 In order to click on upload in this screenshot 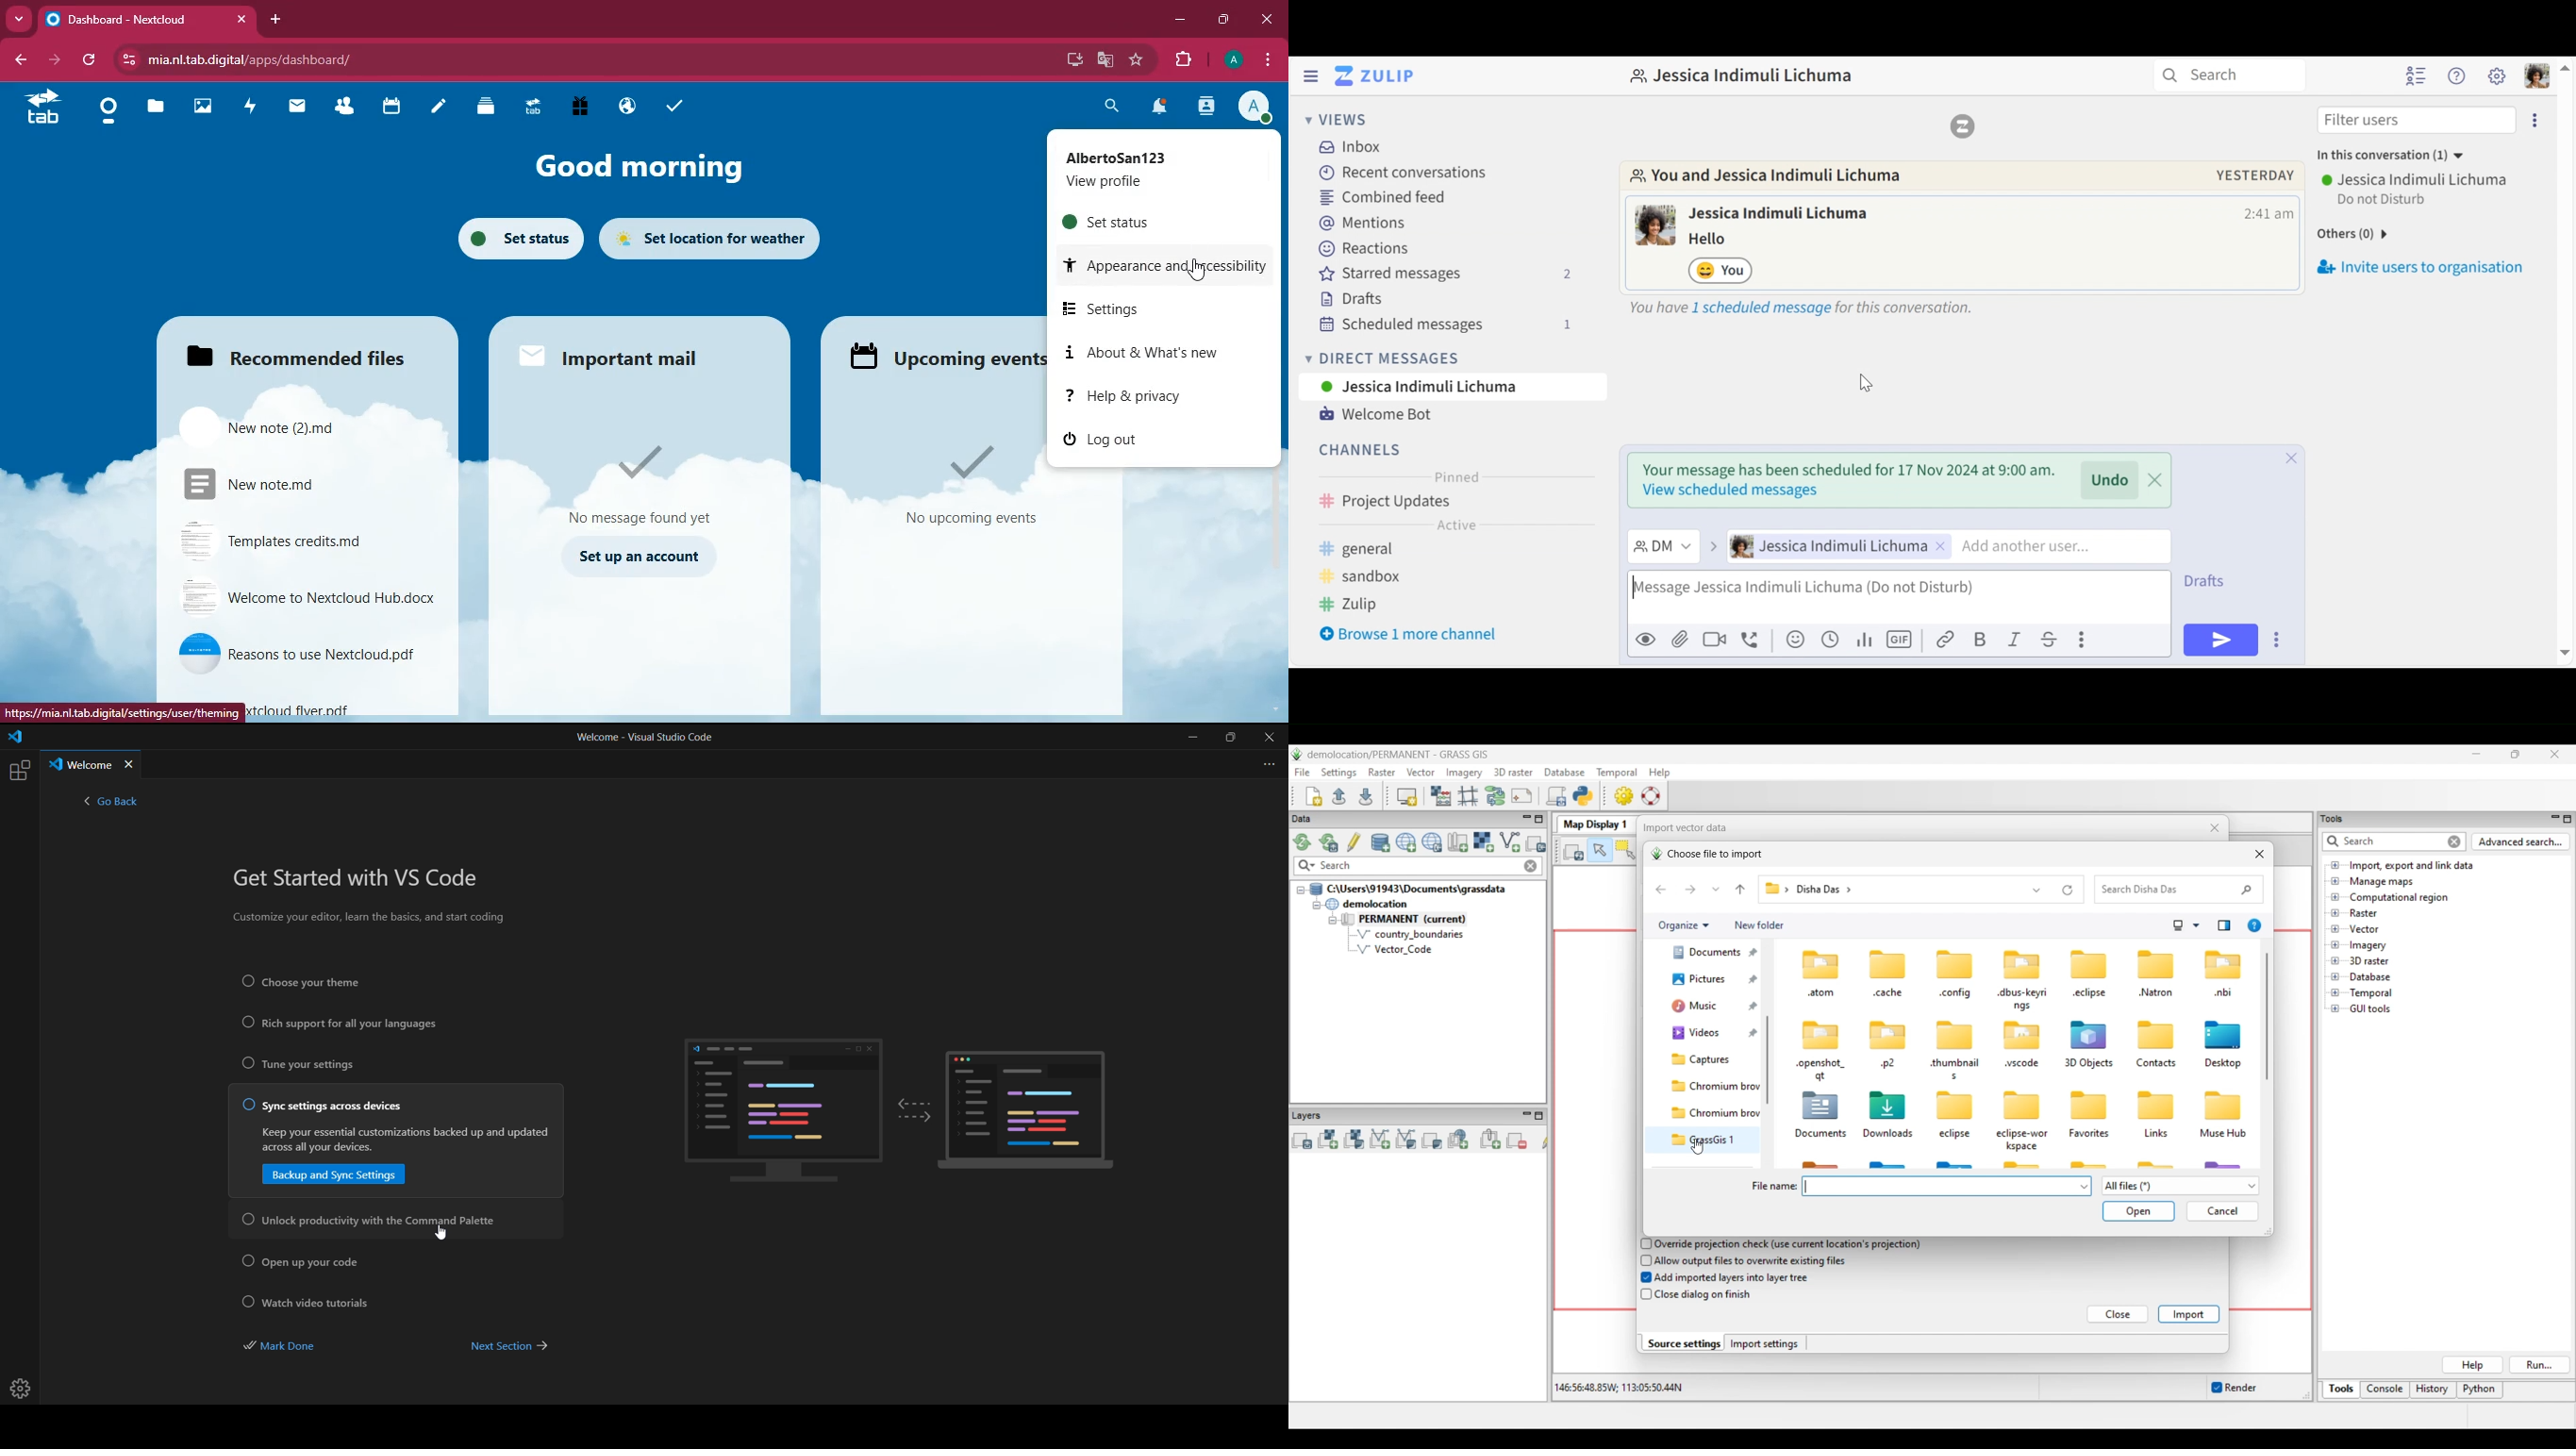, I will do `click(1680, 641)`.